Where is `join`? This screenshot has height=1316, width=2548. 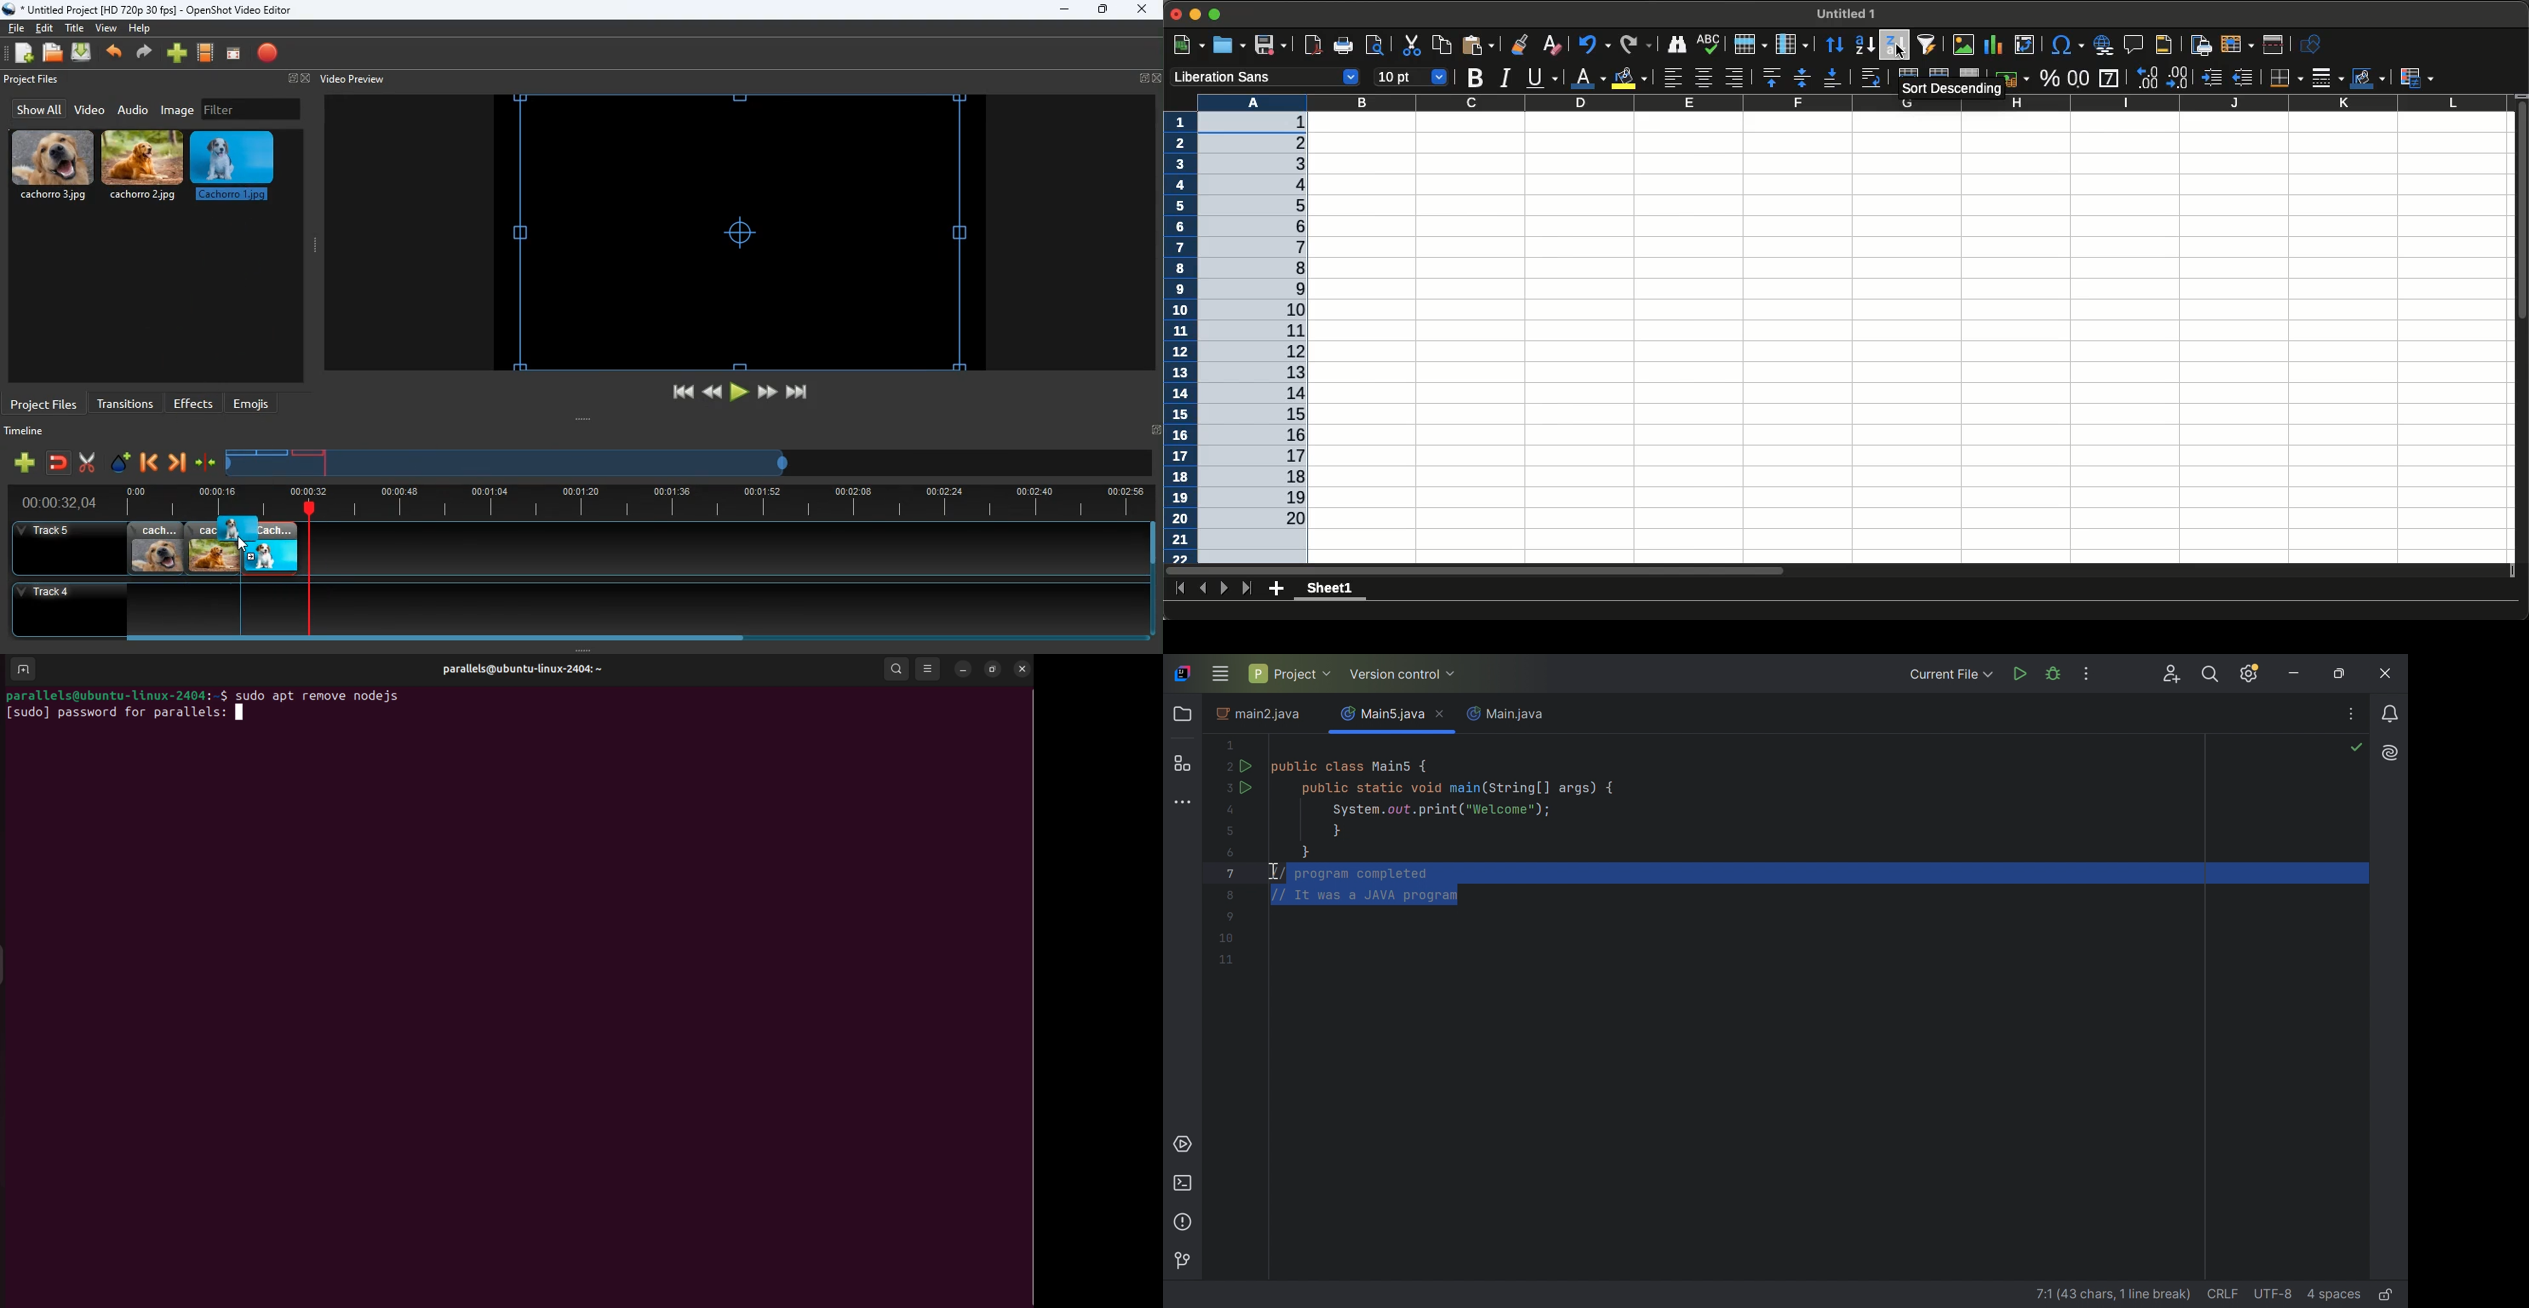
join is located at coordinates (60, 464).